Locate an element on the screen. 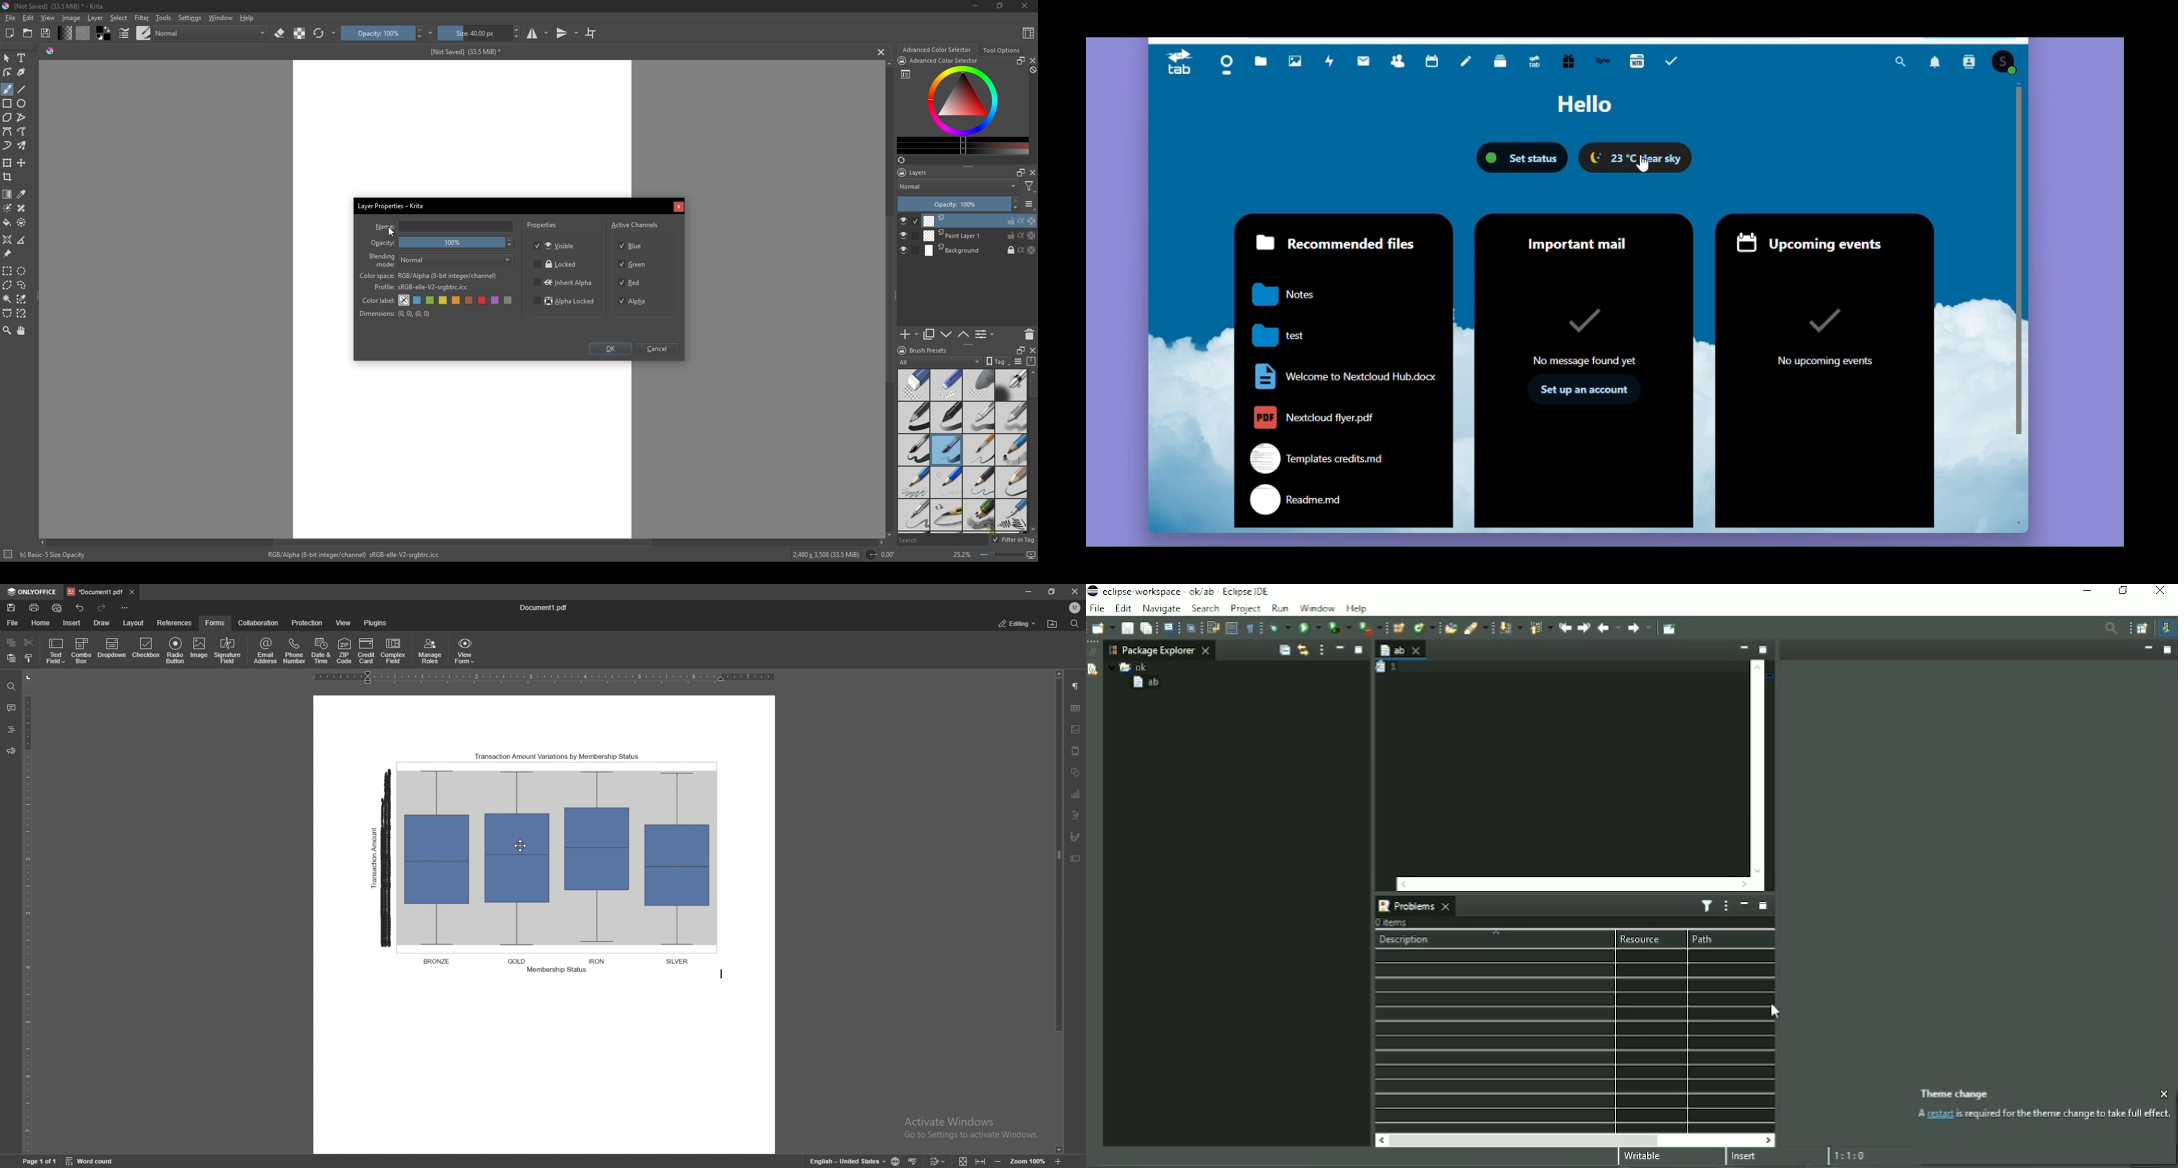 This screenshot has height=1176, width=2184. zip code is located at coordinates (344, 650).